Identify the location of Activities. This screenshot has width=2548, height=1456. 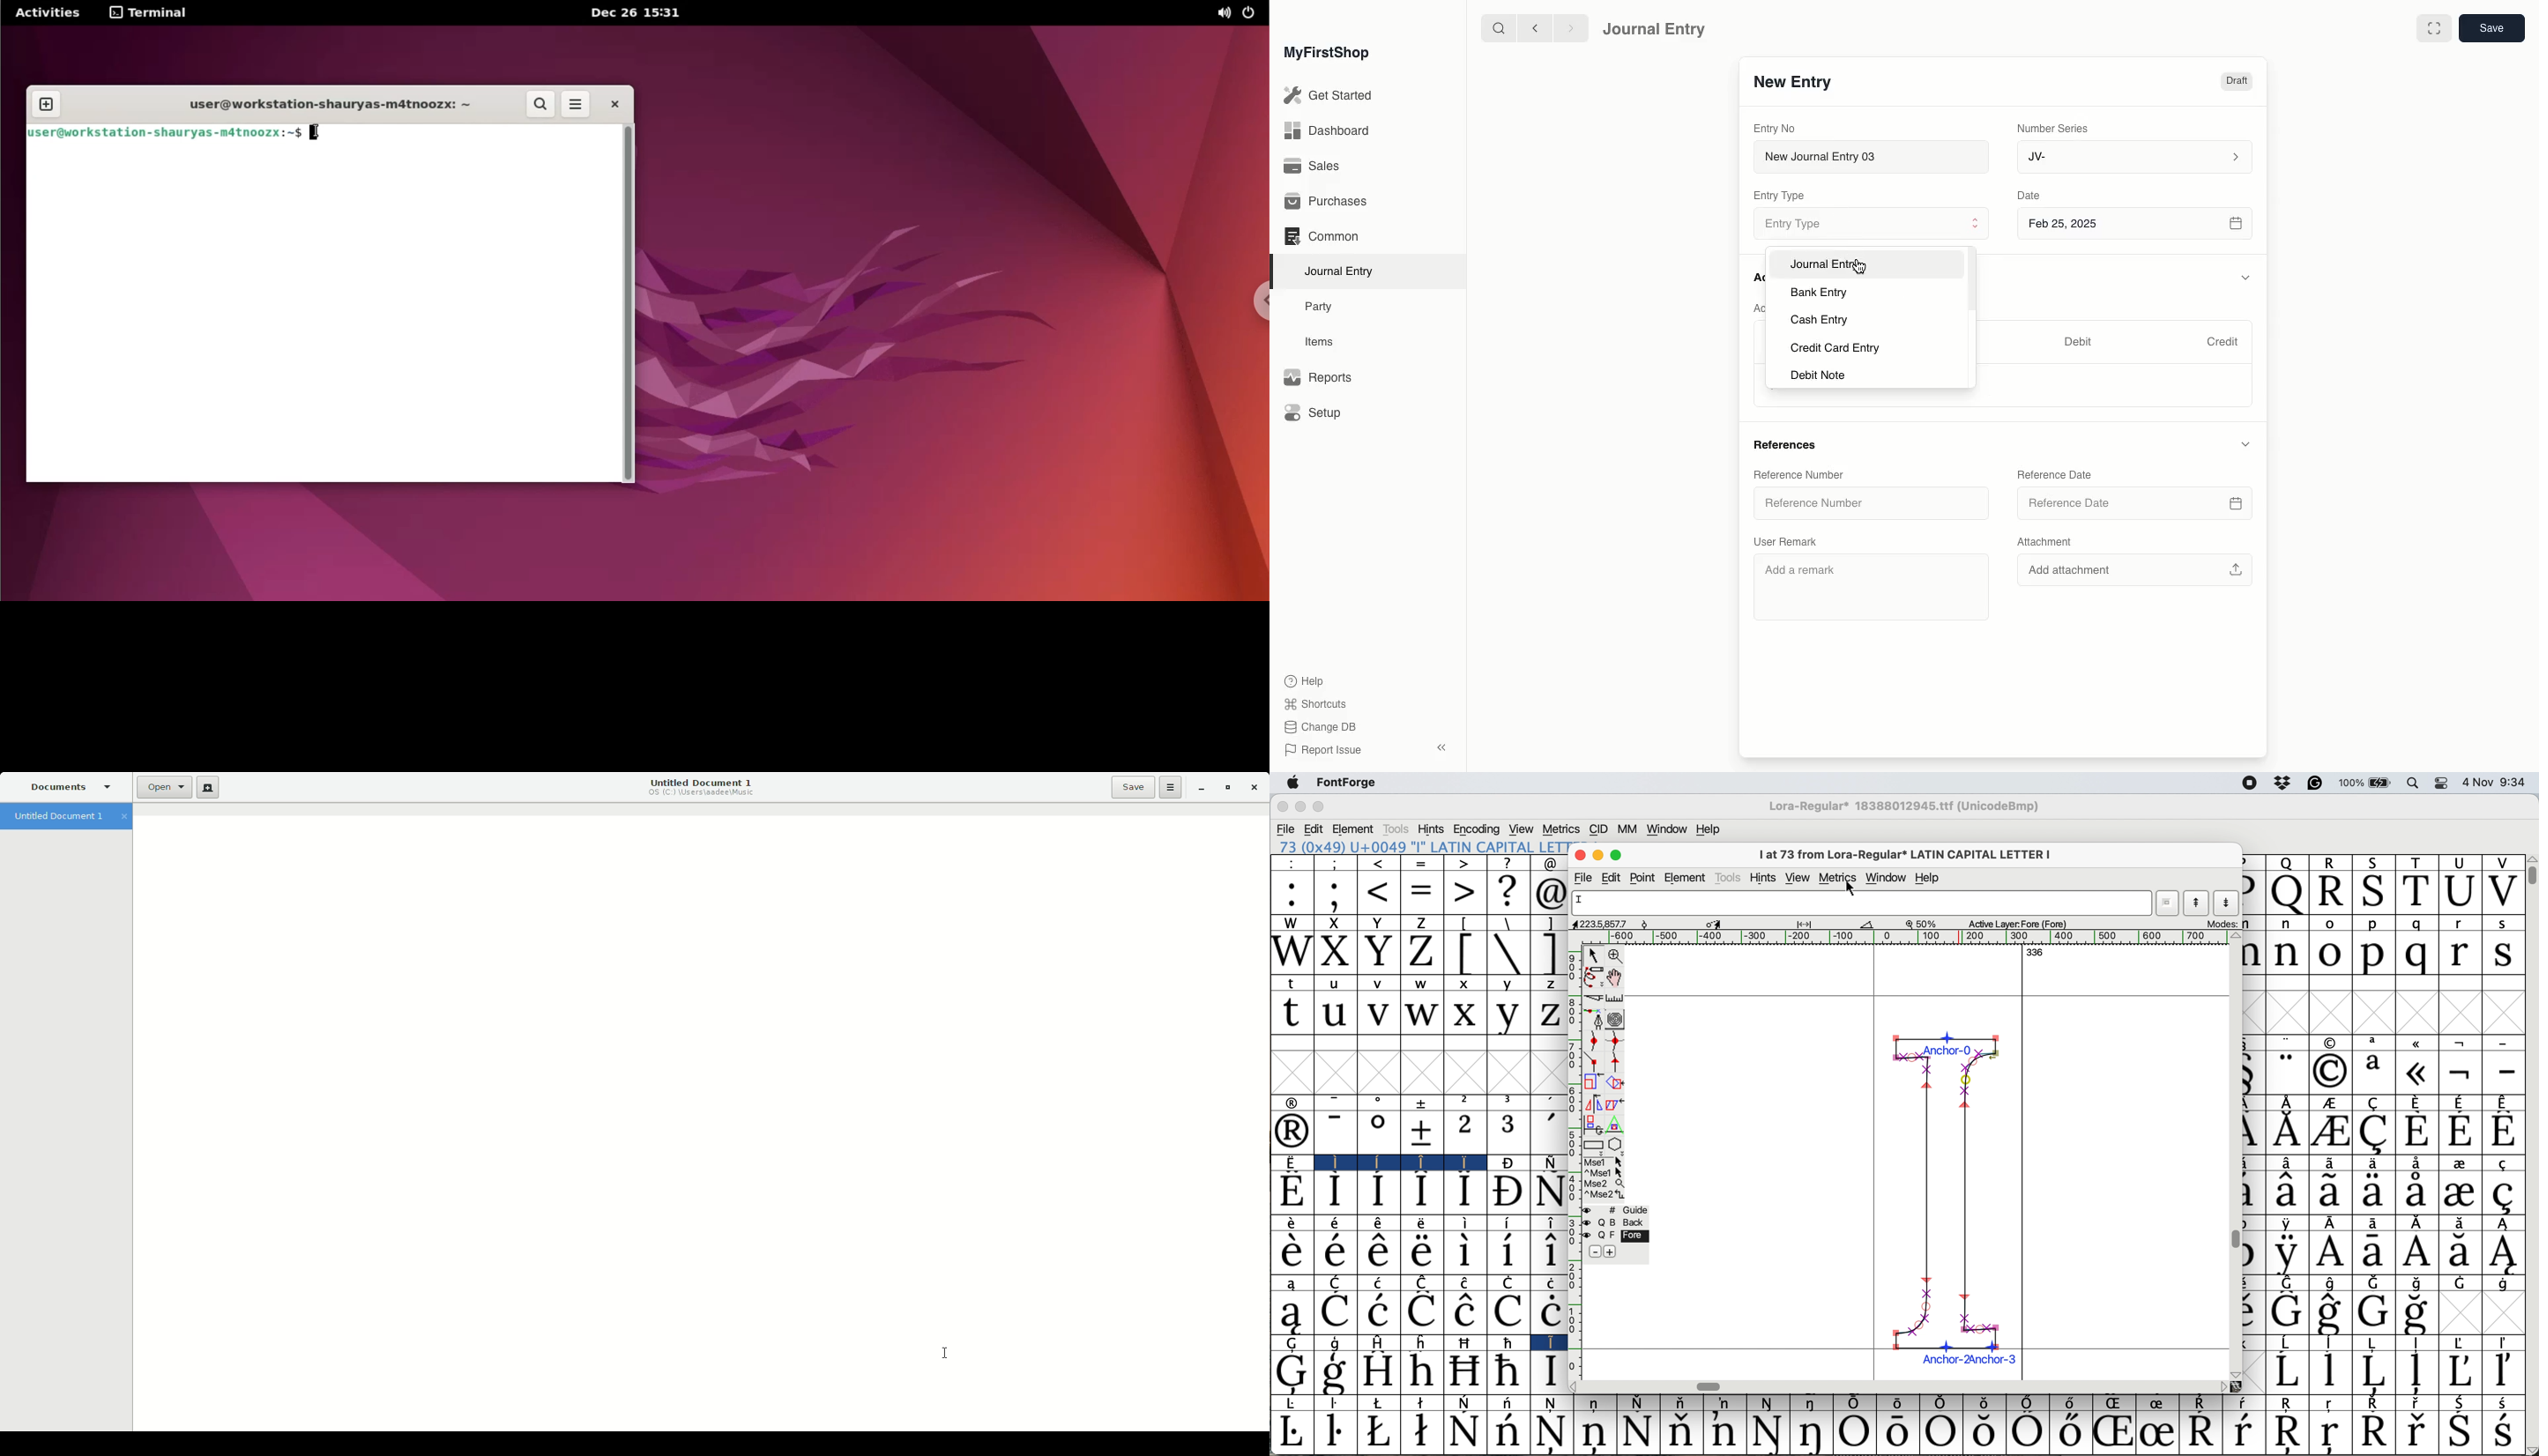
(50, 12).